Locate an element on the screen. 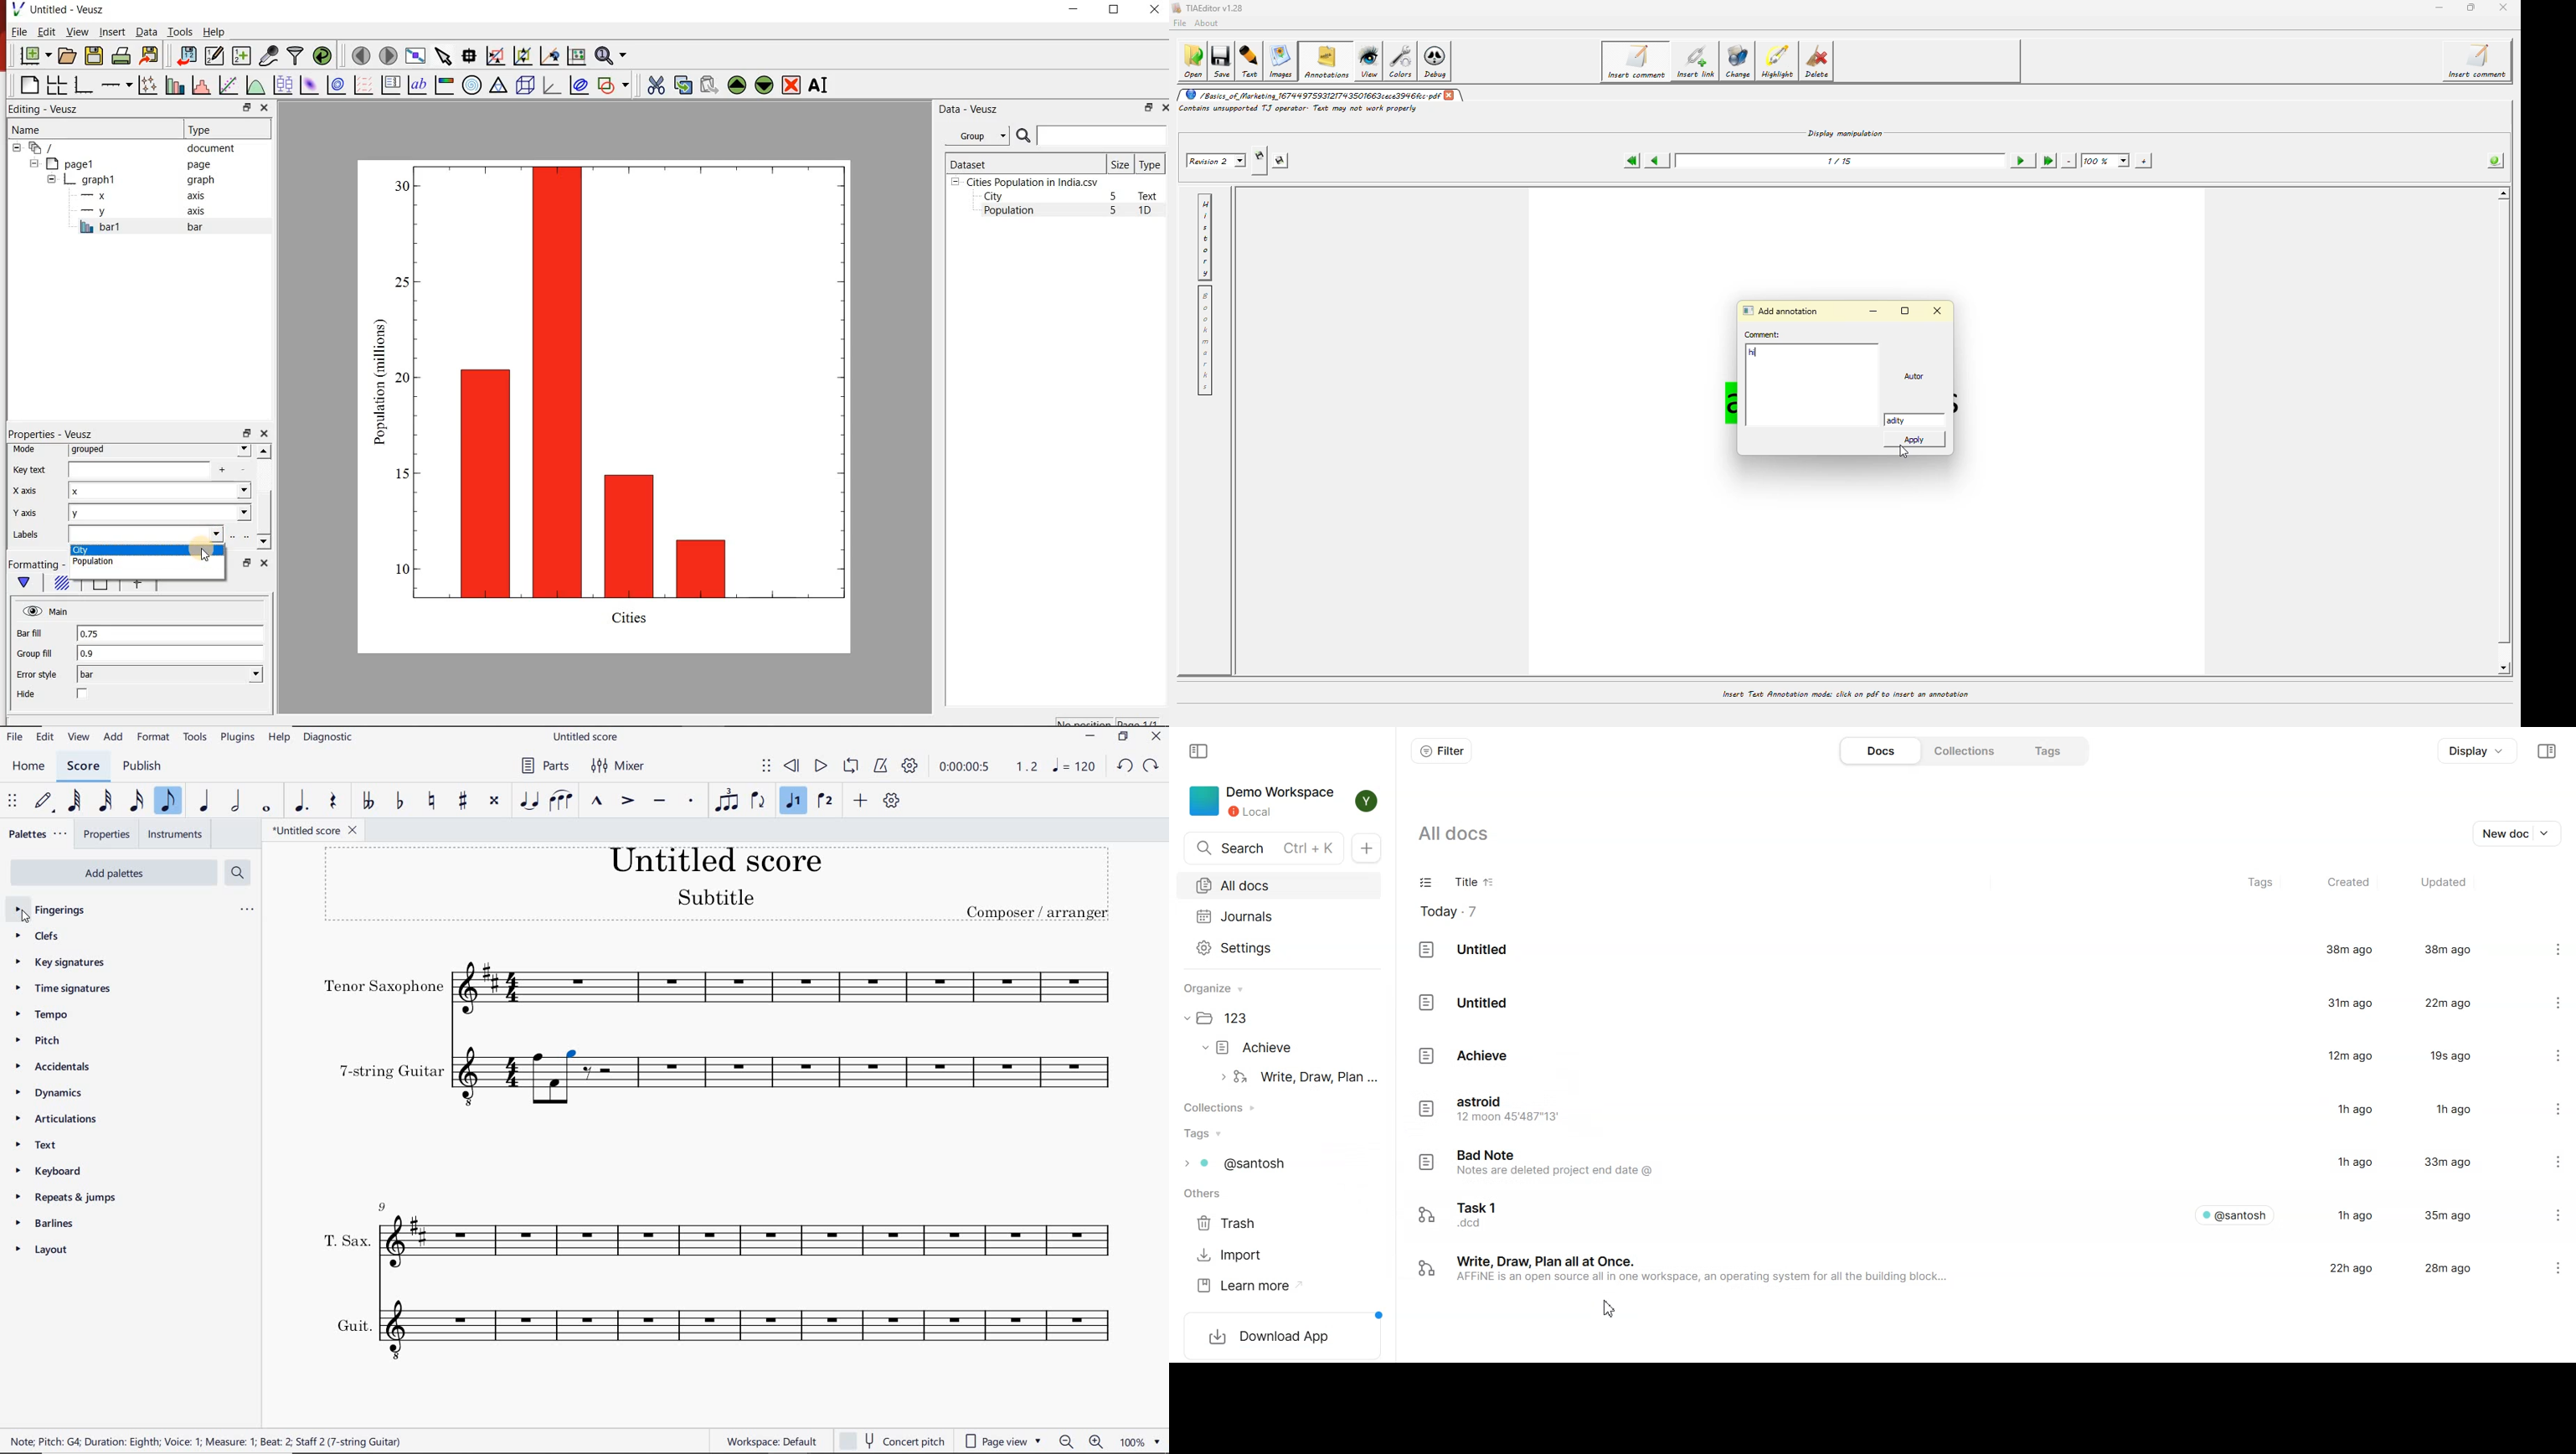  DIAGNOSTIC is located at coordinates (329, 739).